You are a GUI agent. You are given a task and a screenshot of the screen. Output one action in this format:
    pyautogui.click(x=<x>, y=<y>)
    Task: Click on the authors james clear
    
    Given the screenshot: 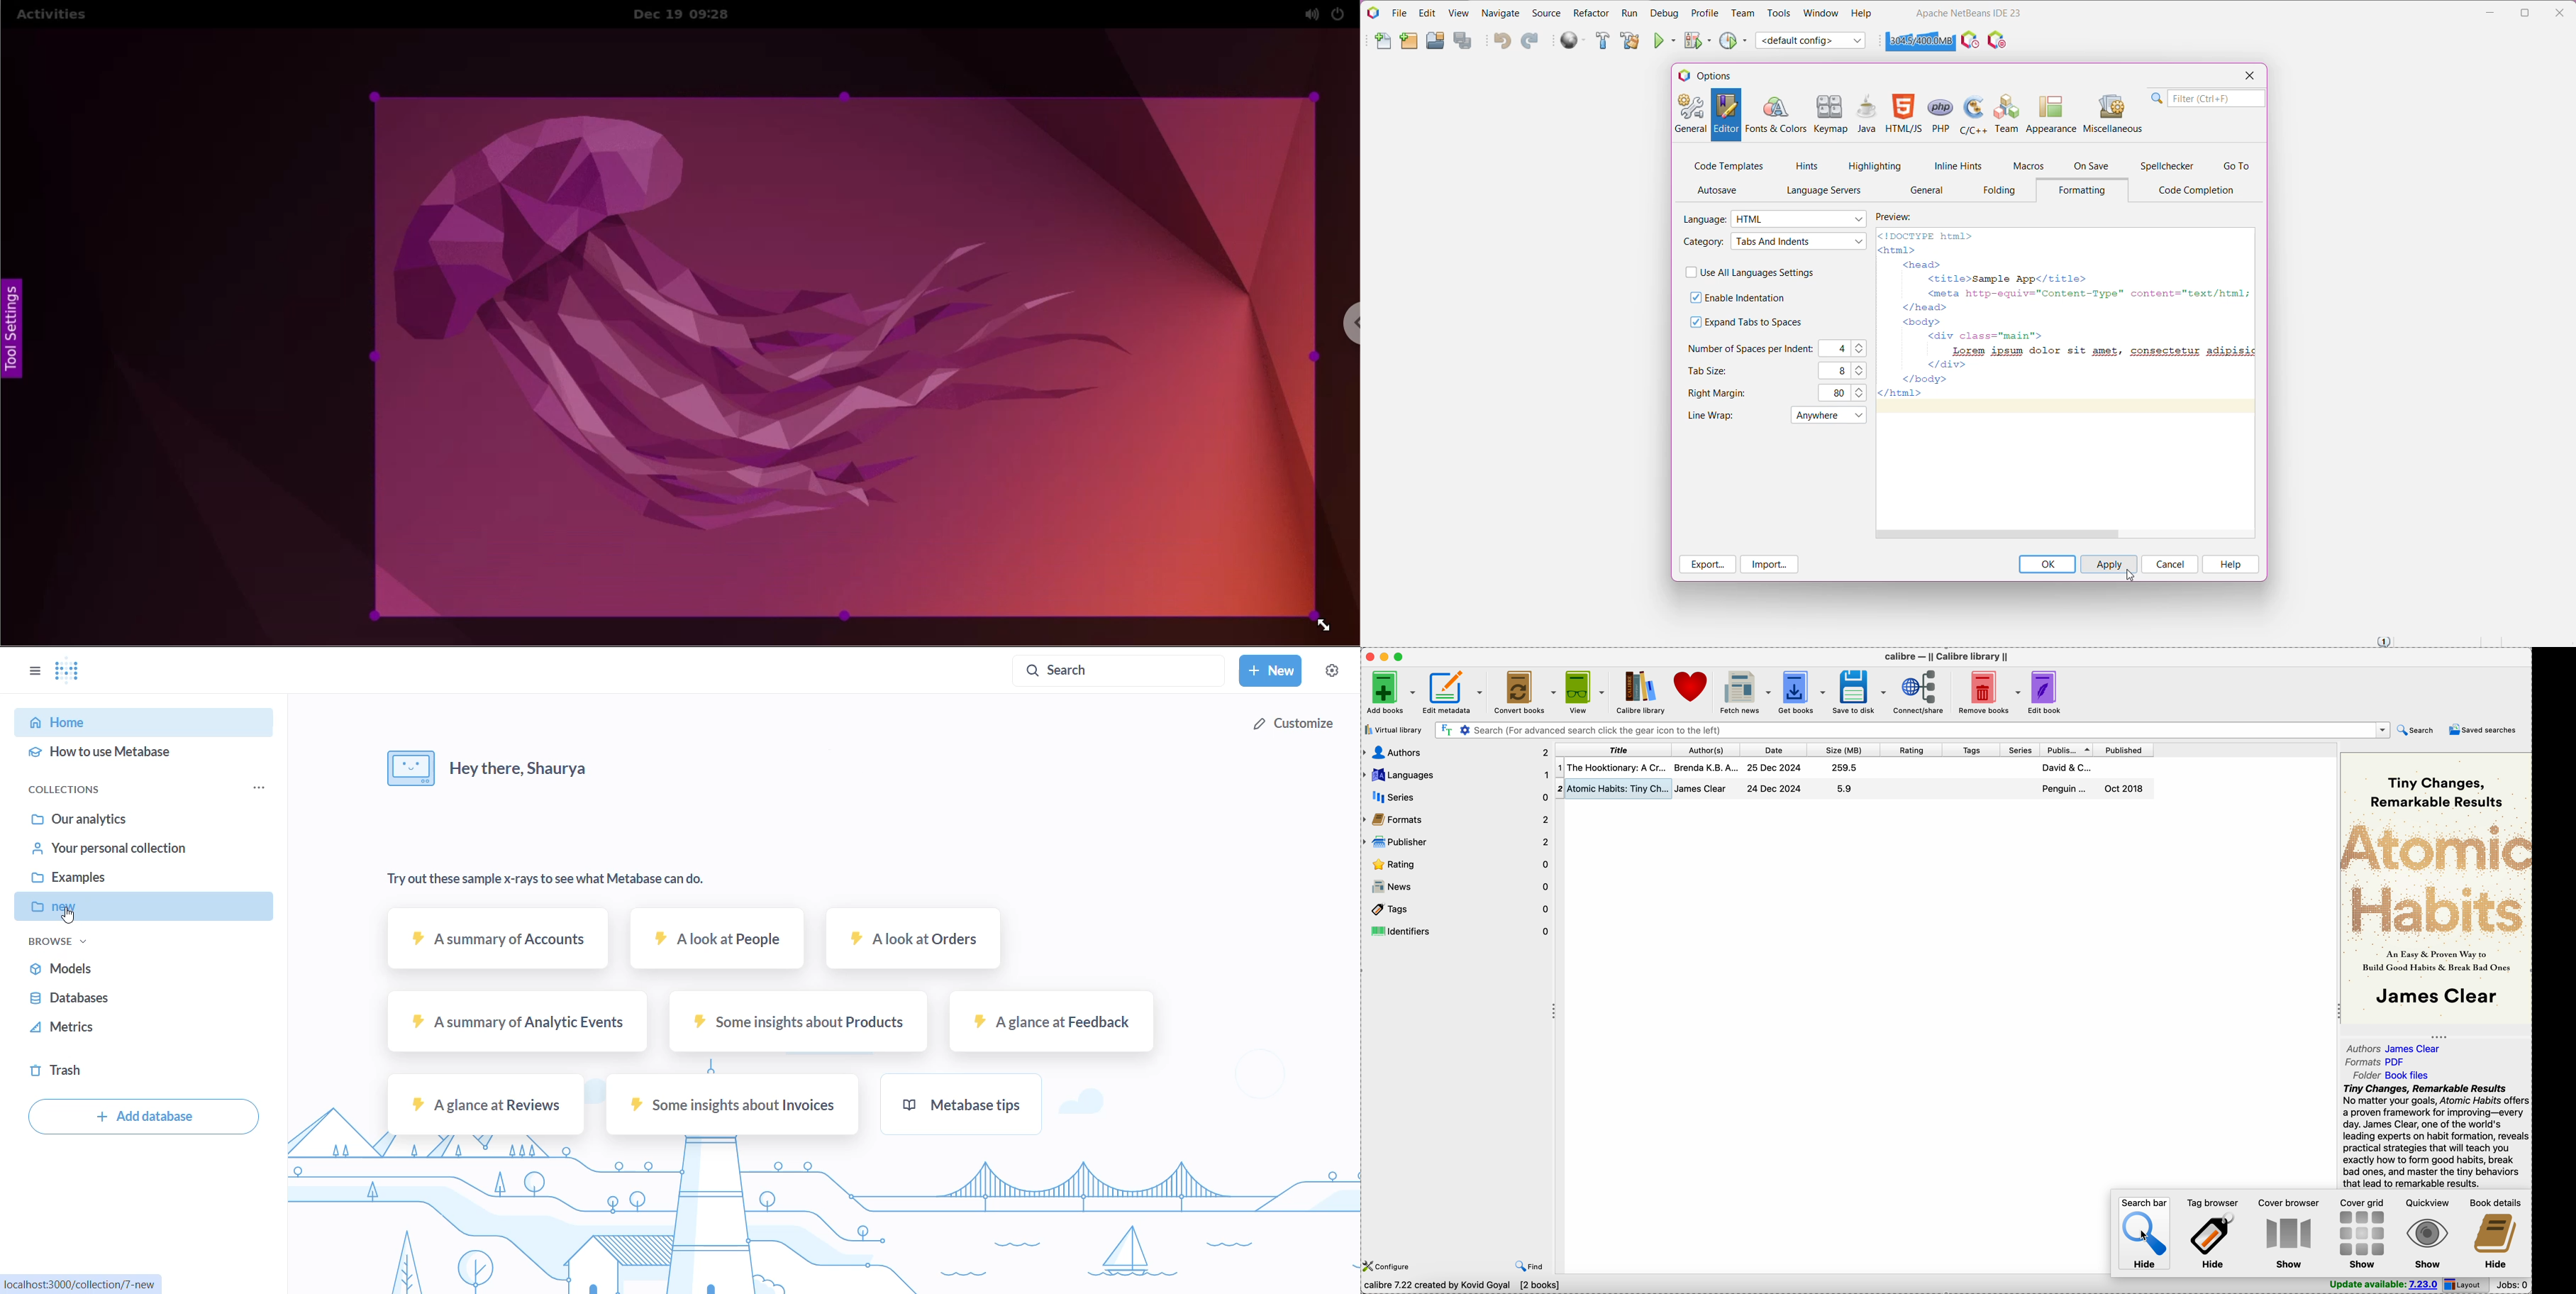 What is the action you would take?
    pyautogui.click(x=2394, y=1048)
    